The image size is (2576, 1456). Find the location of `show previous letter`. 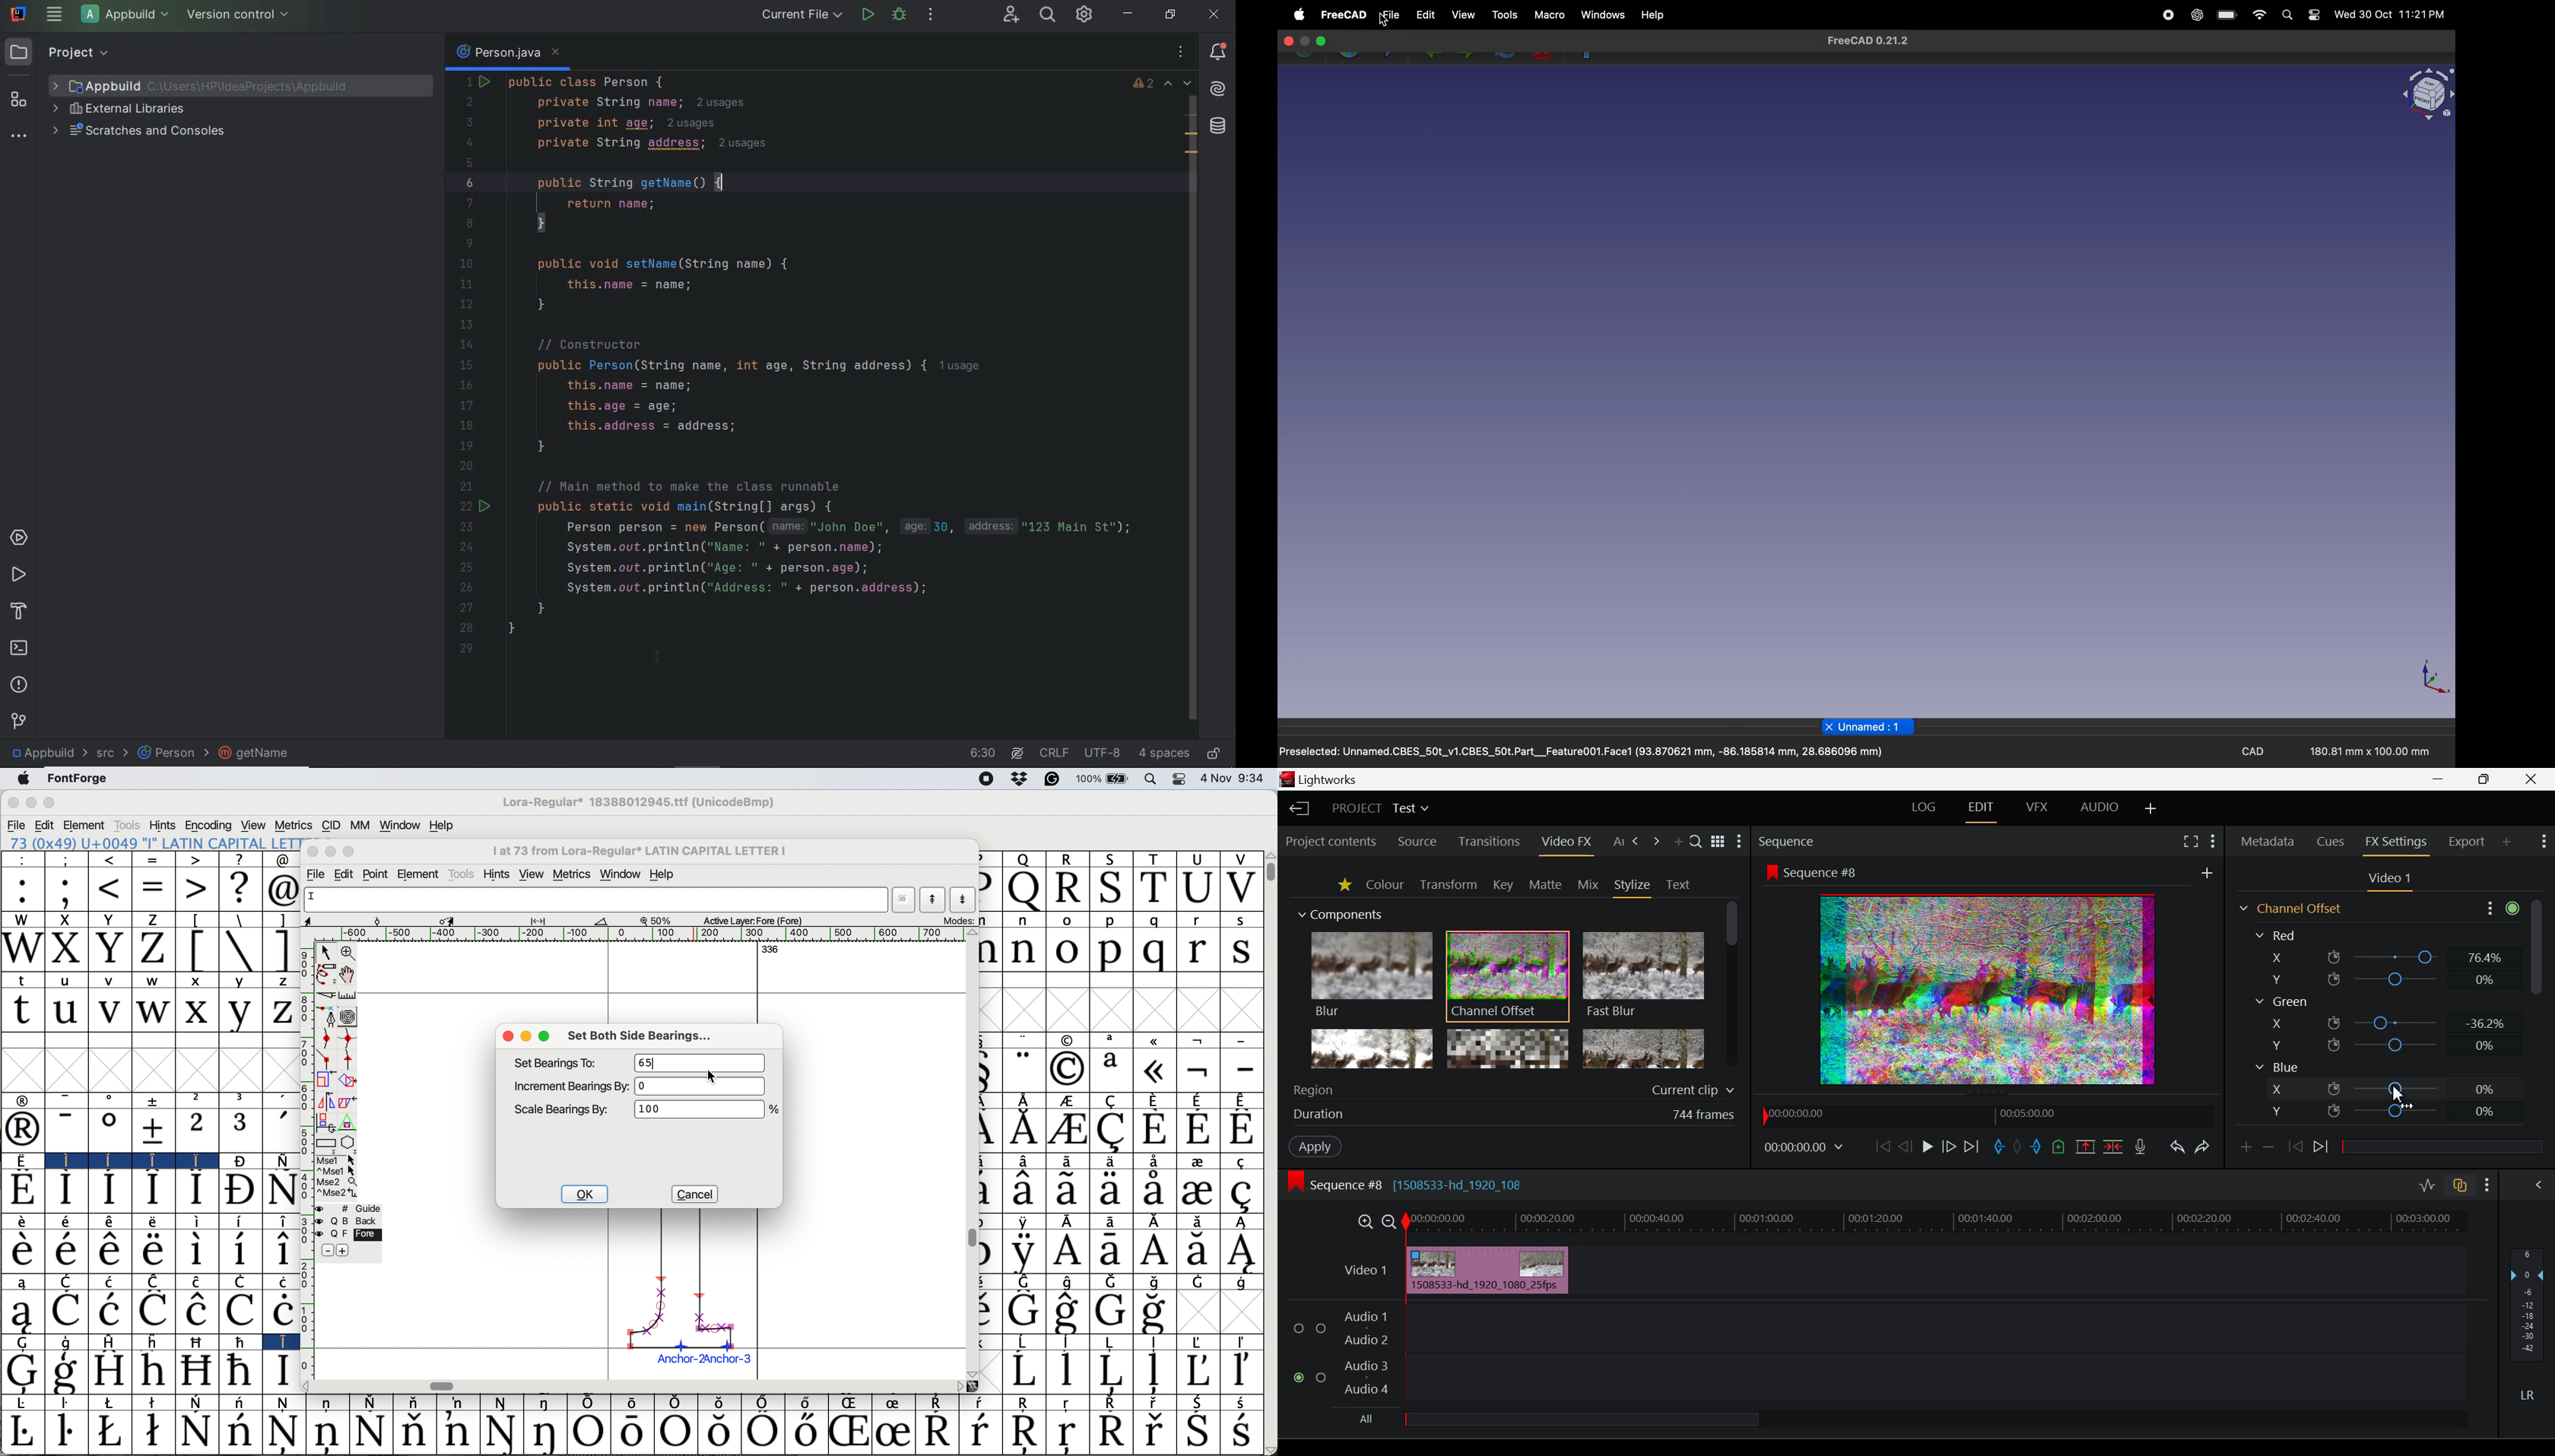

show previous letter is located at coordinates (934, 900).